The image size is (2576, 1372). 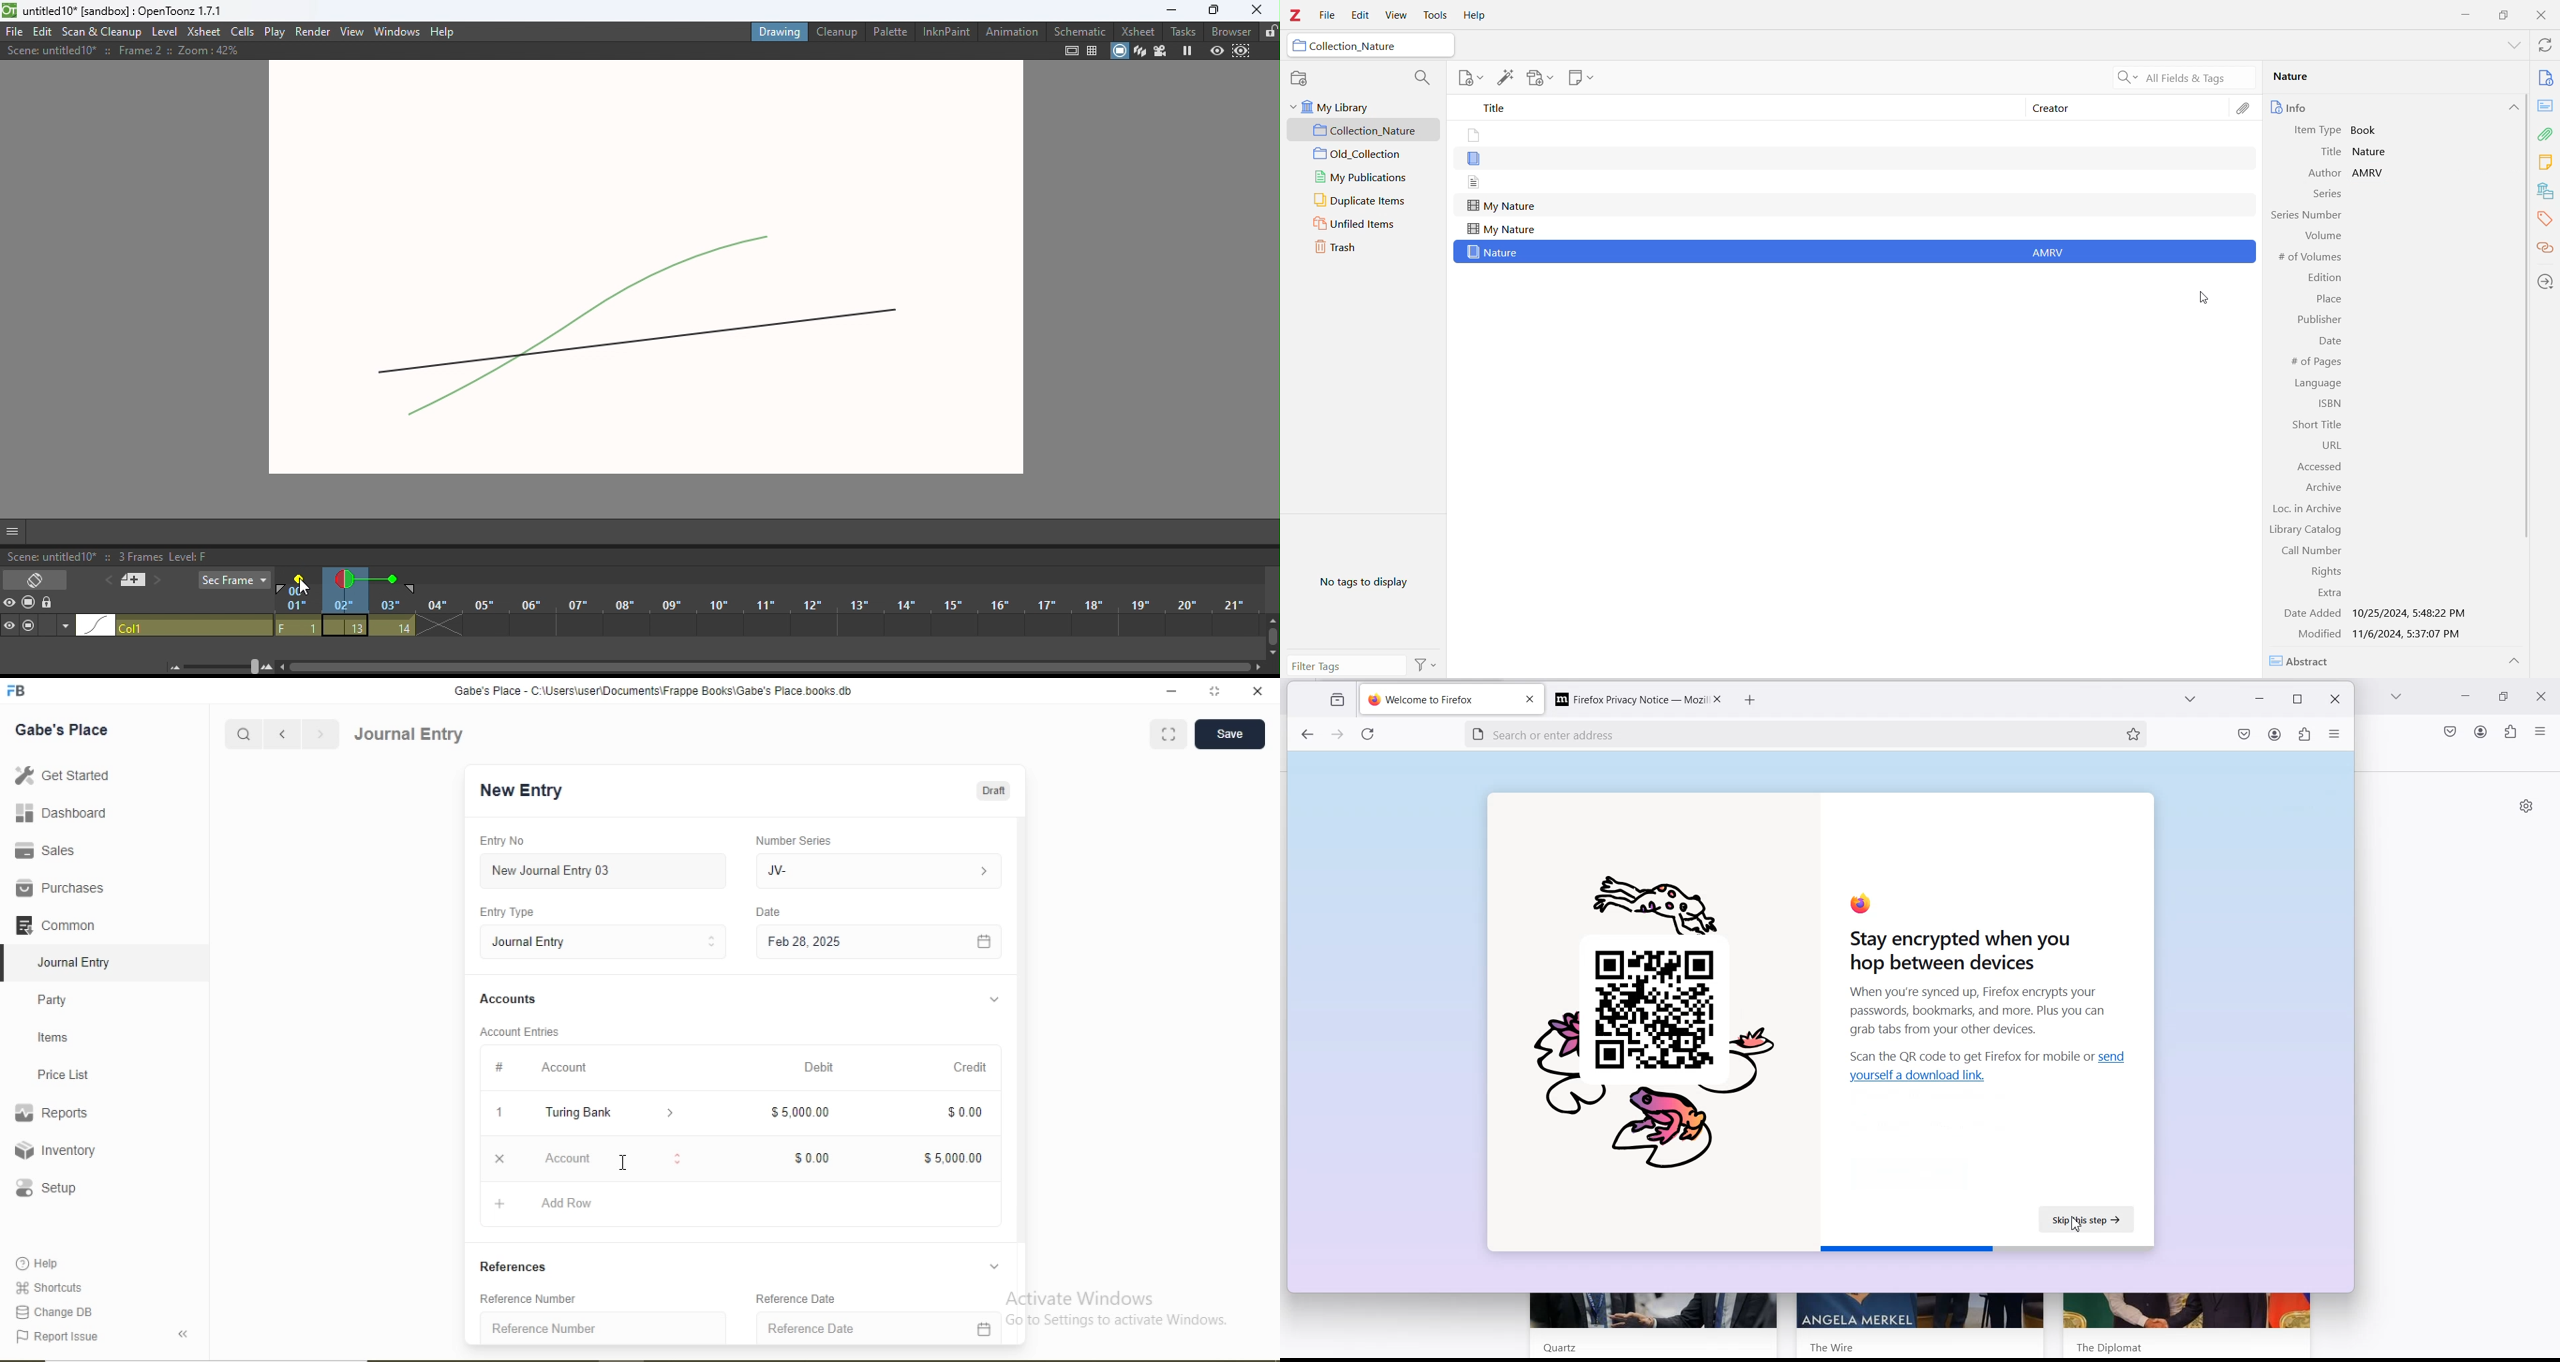 What do you see at coordinates (1357, 16) in the screenshot?
I see `Edit` at bounding box center [1357, 16].